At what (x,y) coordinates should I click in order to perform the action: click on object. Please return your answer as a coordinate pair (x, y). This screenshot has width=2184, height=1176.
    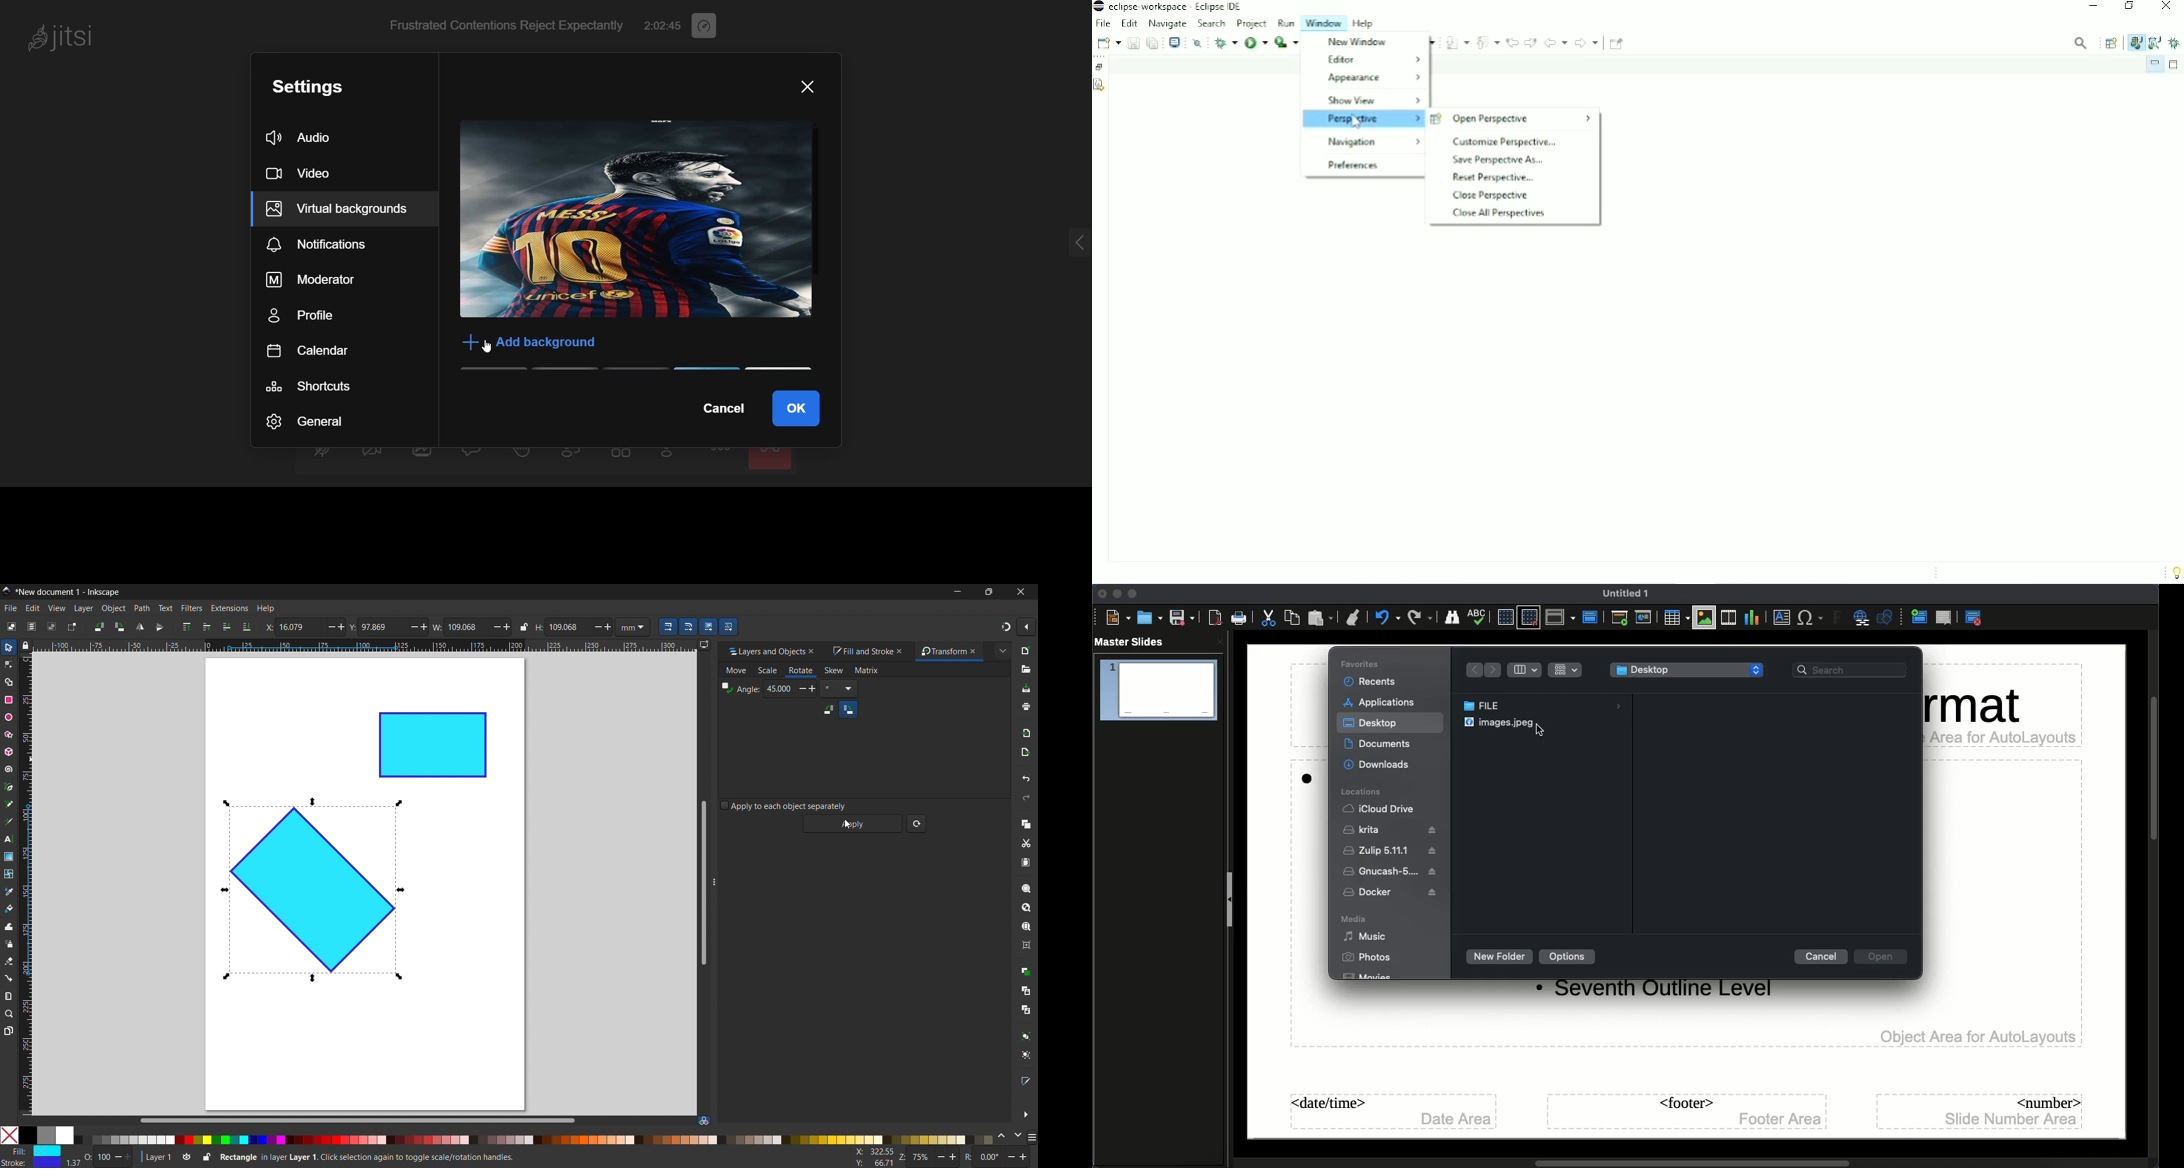
    Looking at the image, I should click on (114, 608).